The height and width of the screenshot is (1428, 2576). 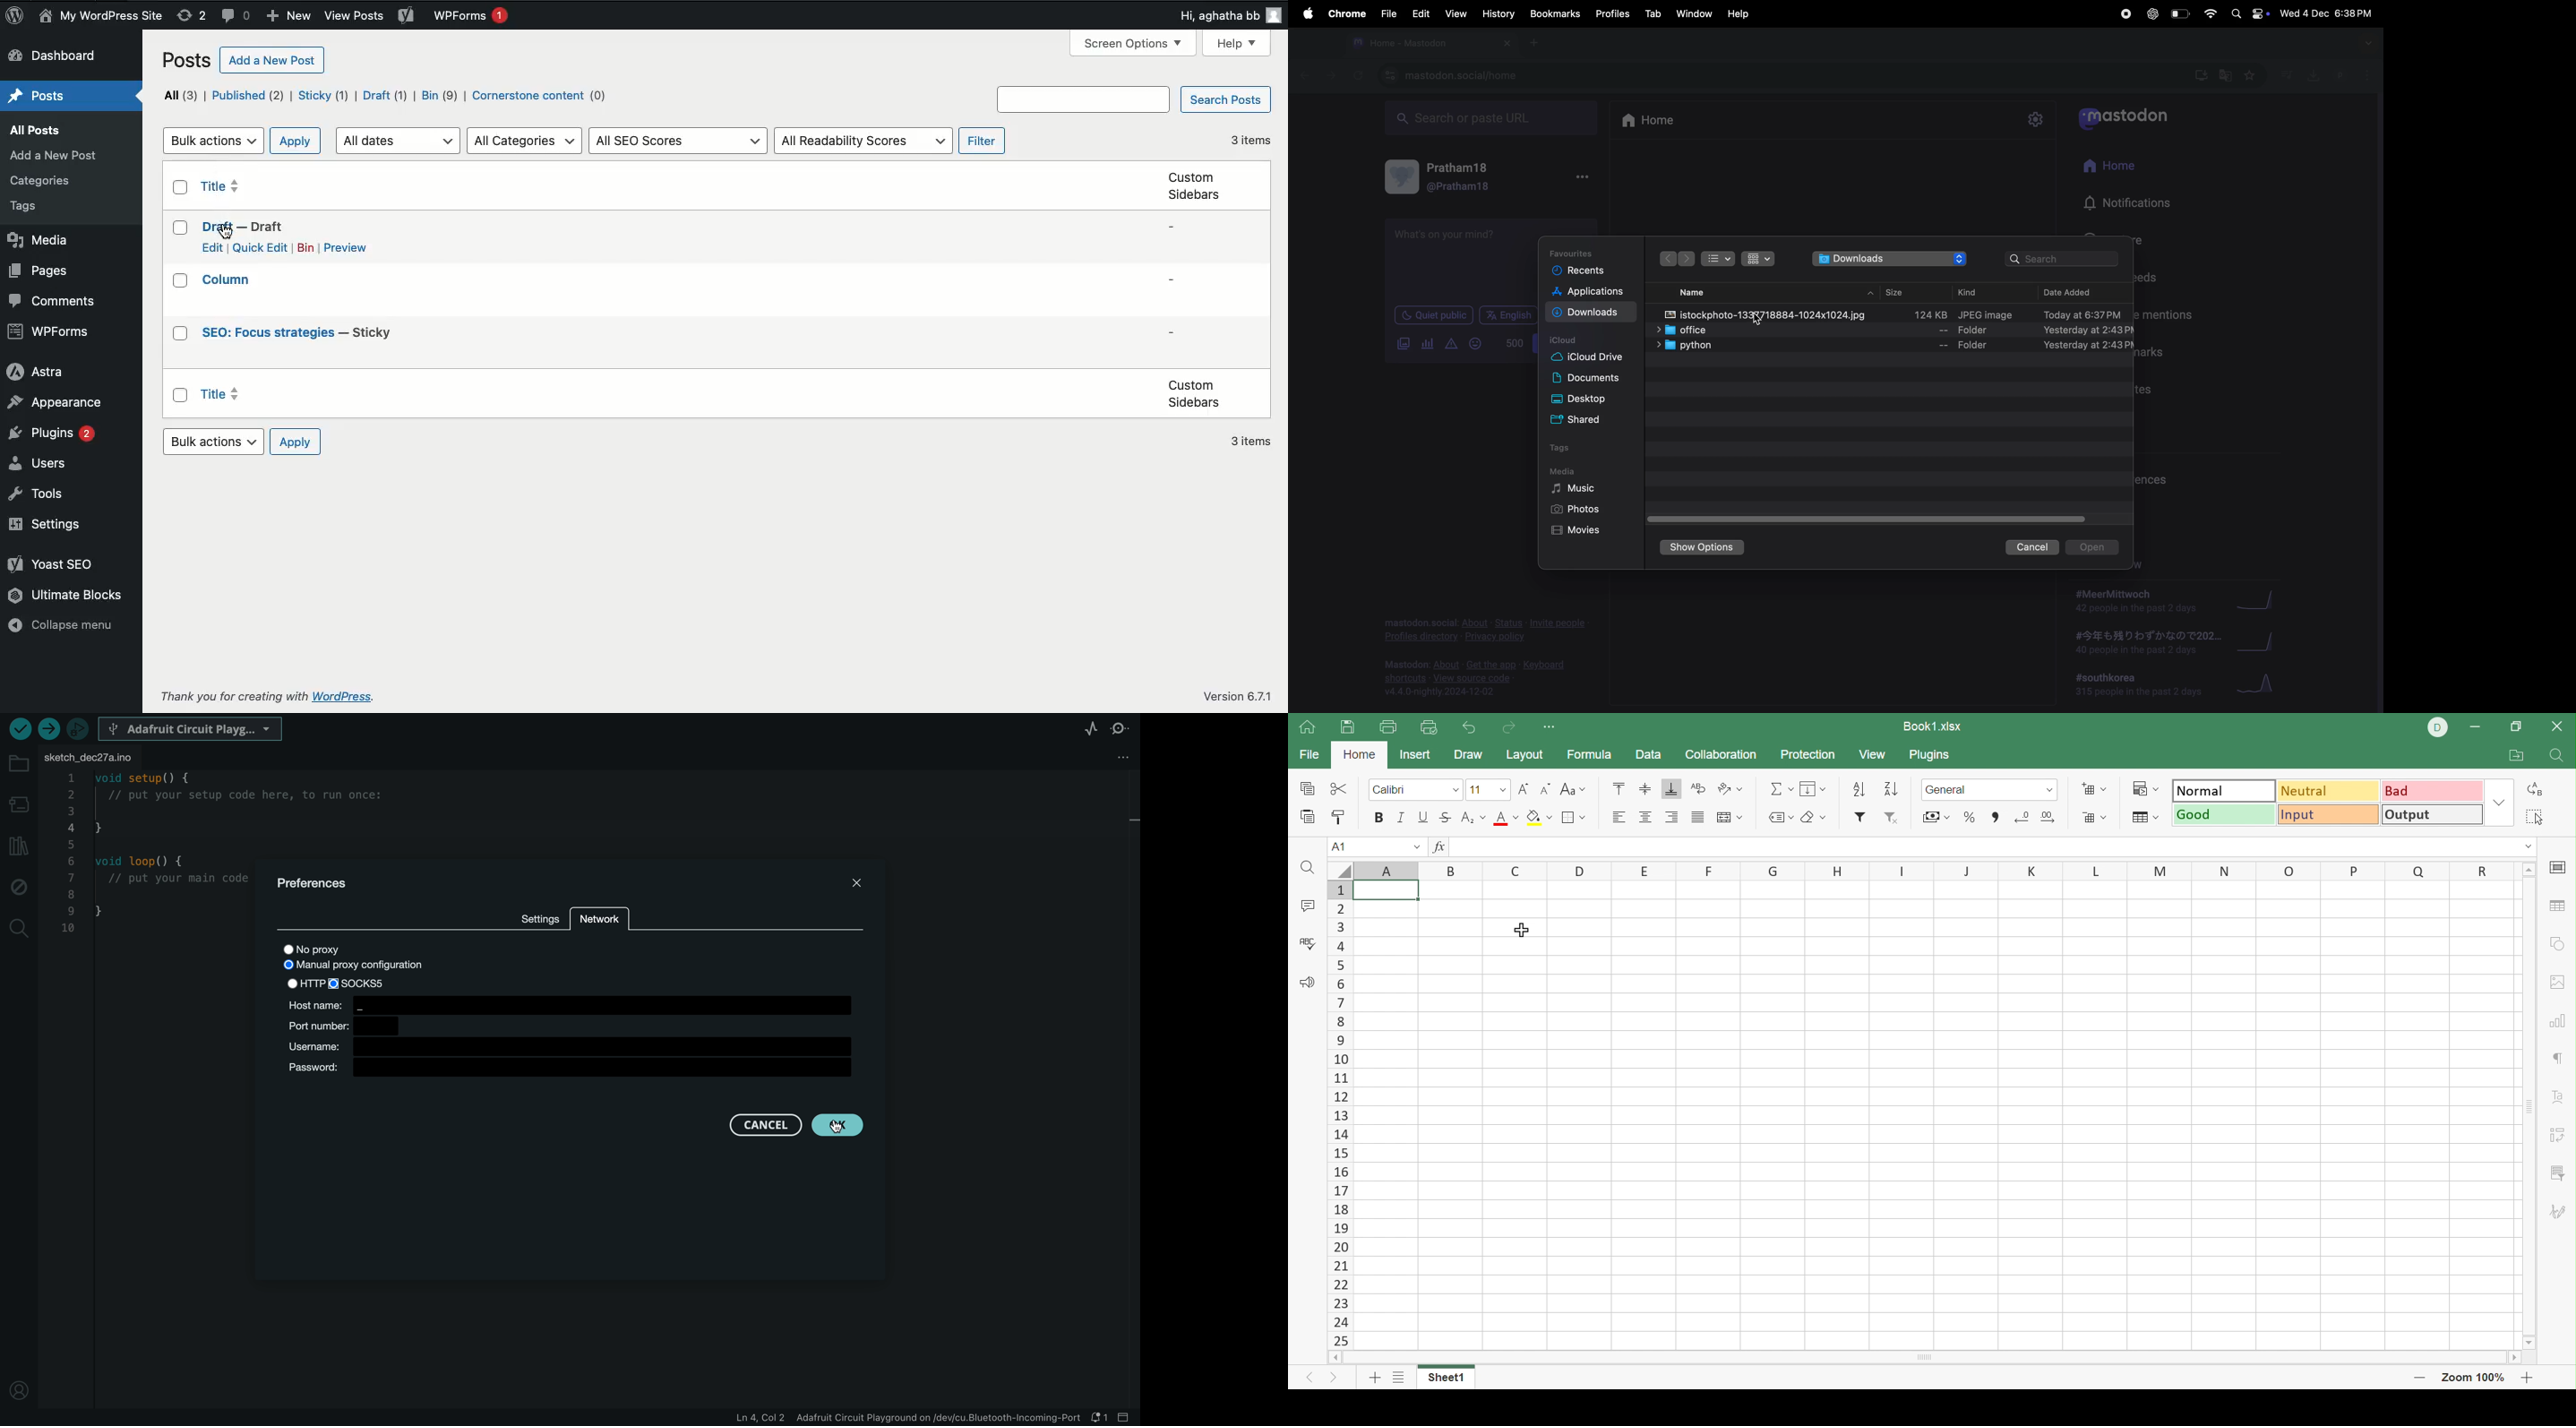 What do you see at coordinates (2080, 291) in the screenshot?
I see `date added` at bounding box center [2080, 291].